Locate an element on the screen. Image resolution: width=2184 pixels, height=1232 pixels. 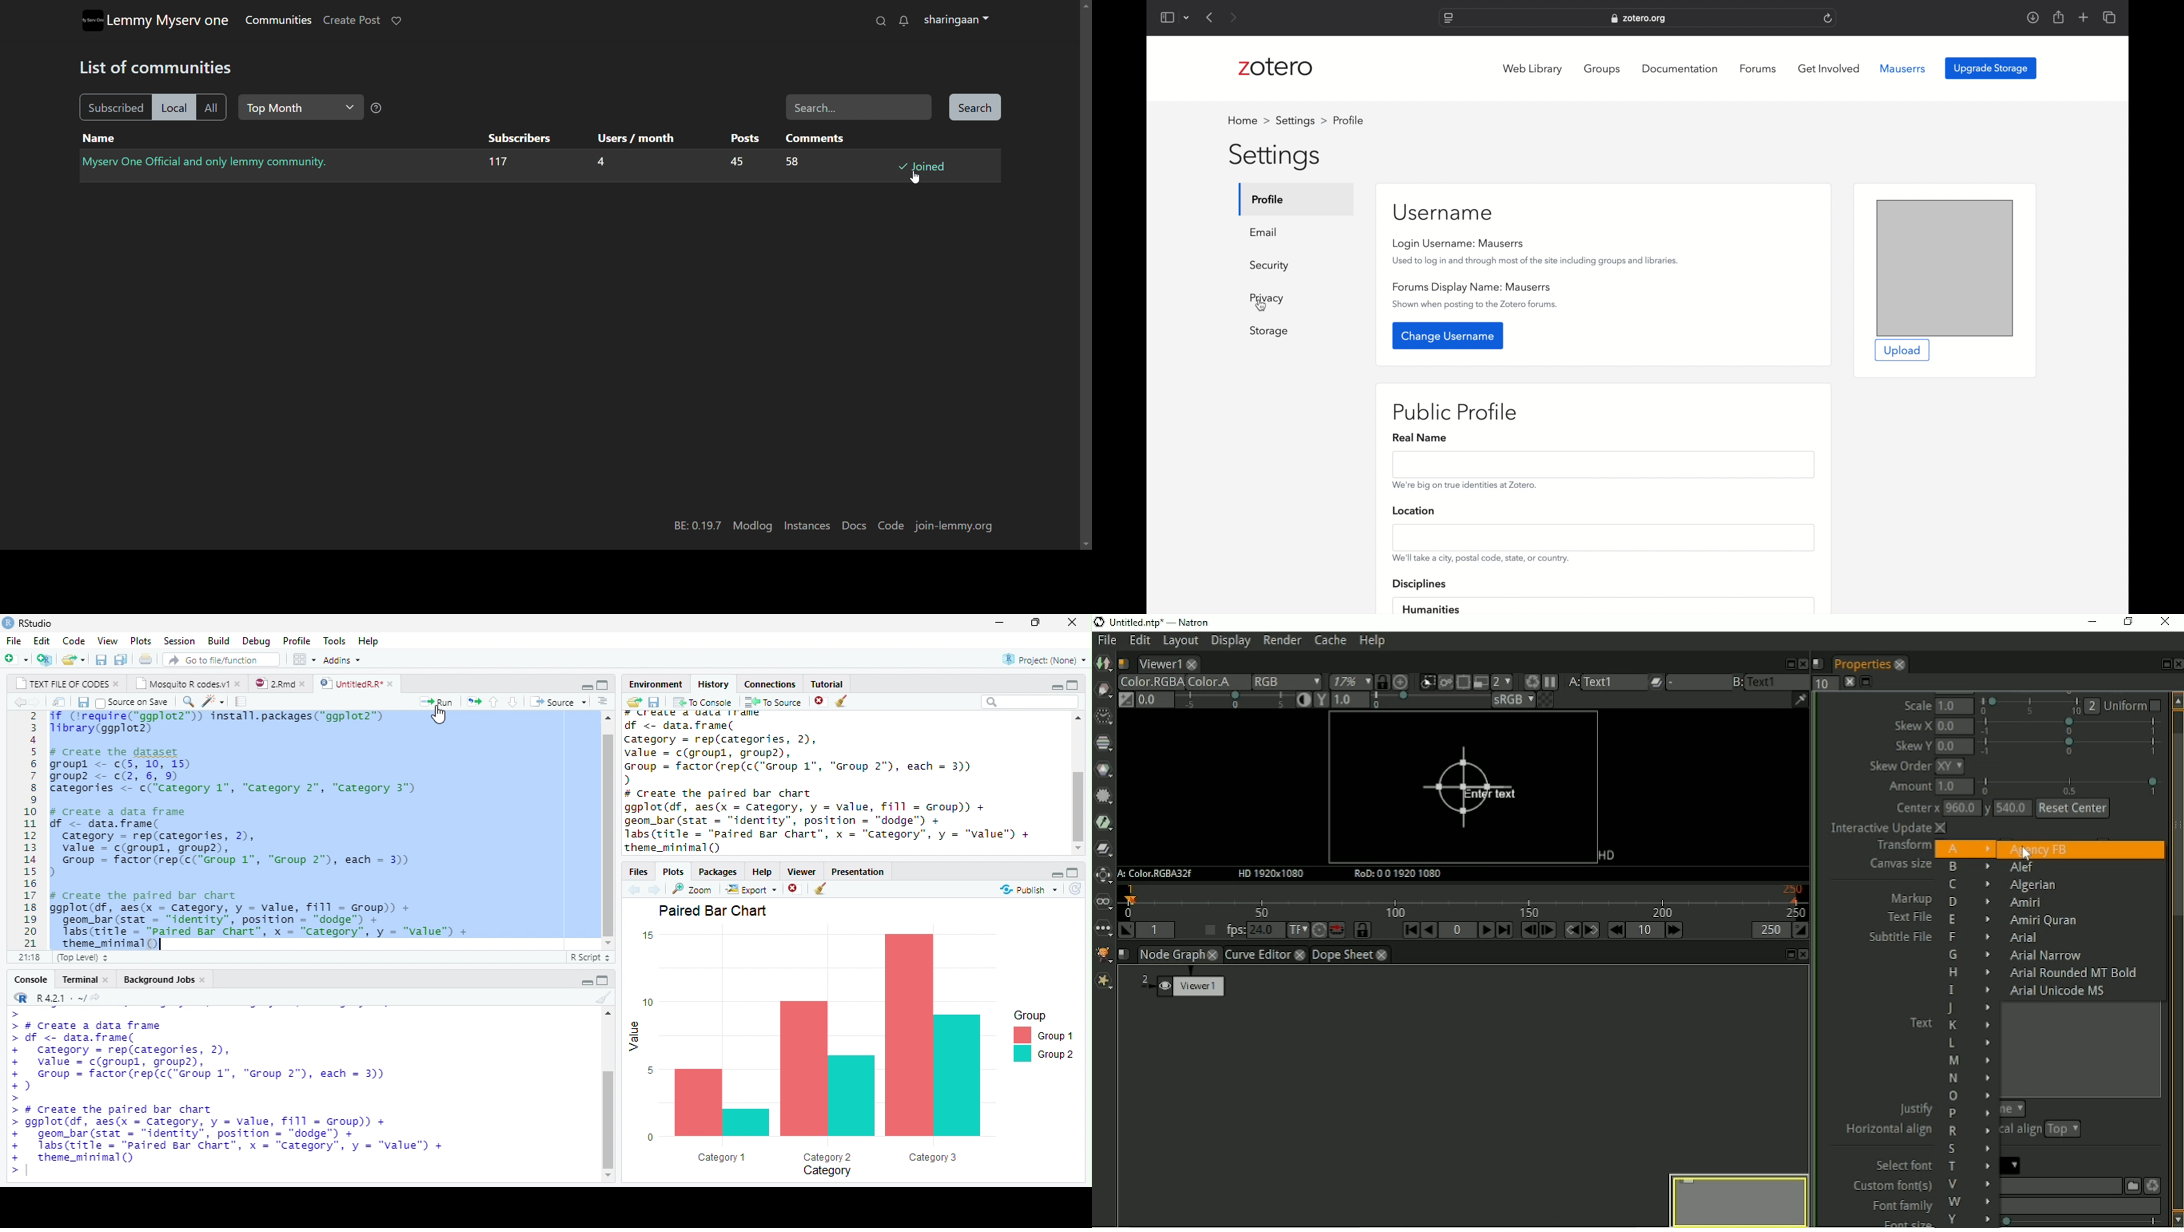
show in new window is located at coordinates (58, 702).